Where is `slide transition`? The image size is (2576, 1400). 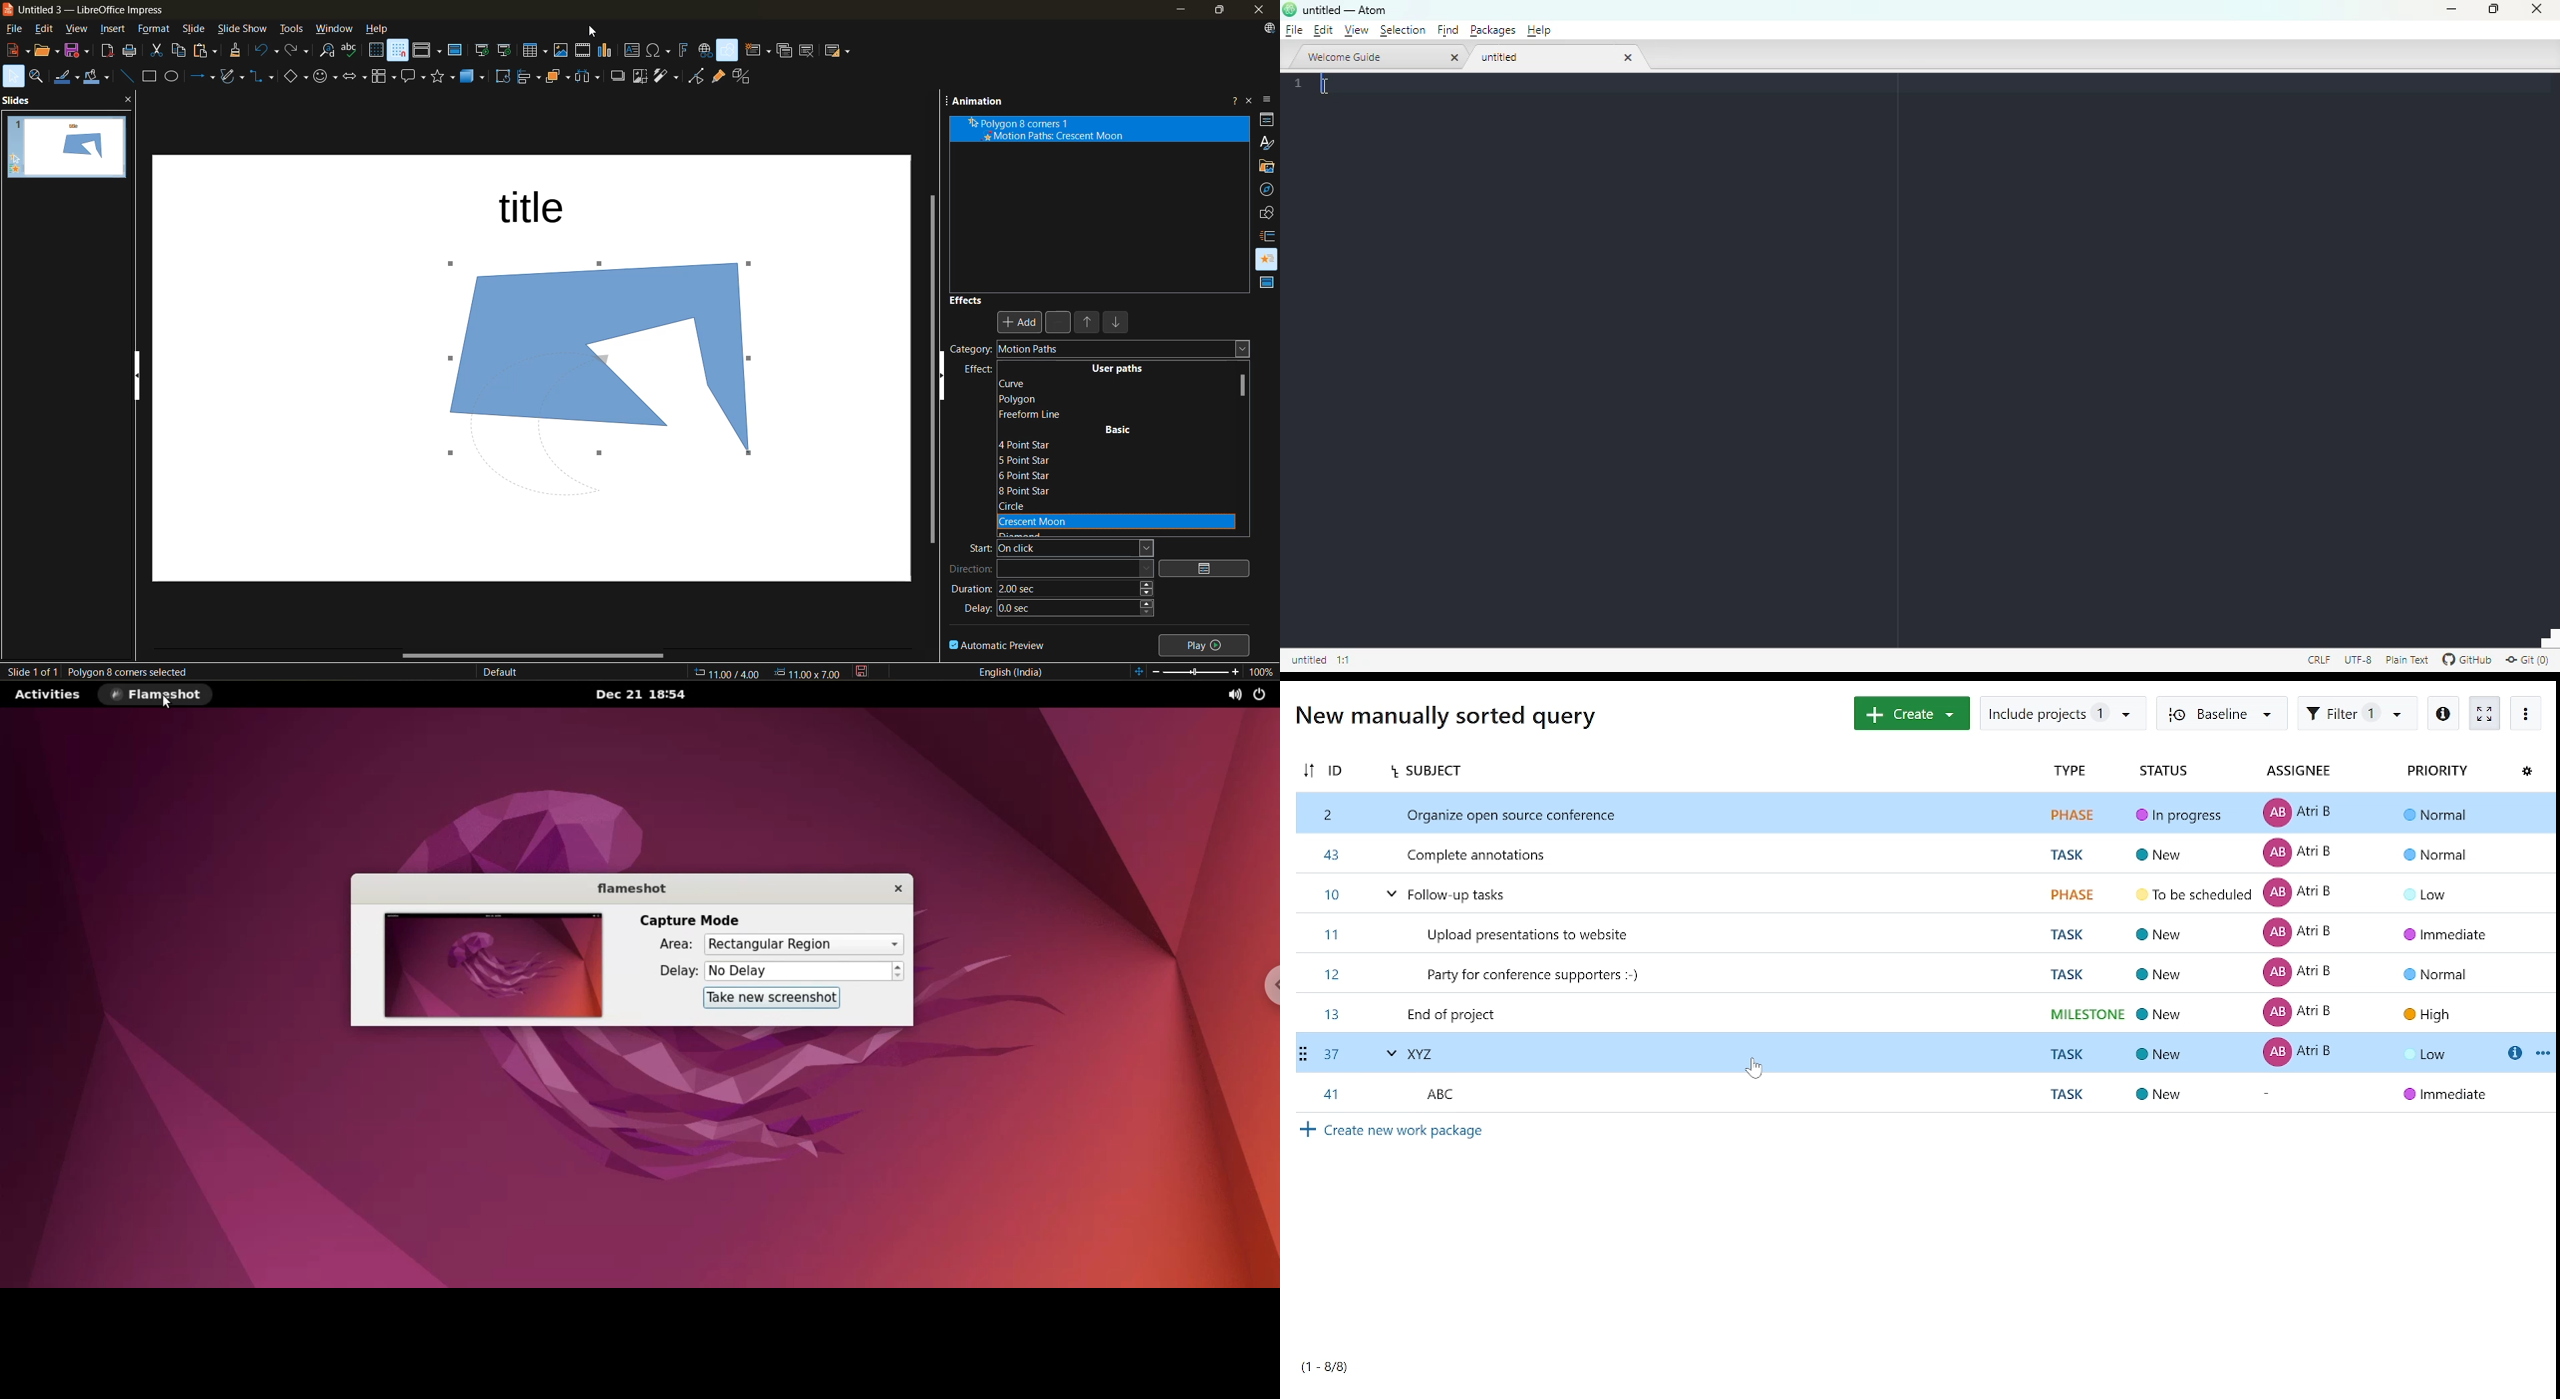
slide transition is located at coordinates (1265, 234).